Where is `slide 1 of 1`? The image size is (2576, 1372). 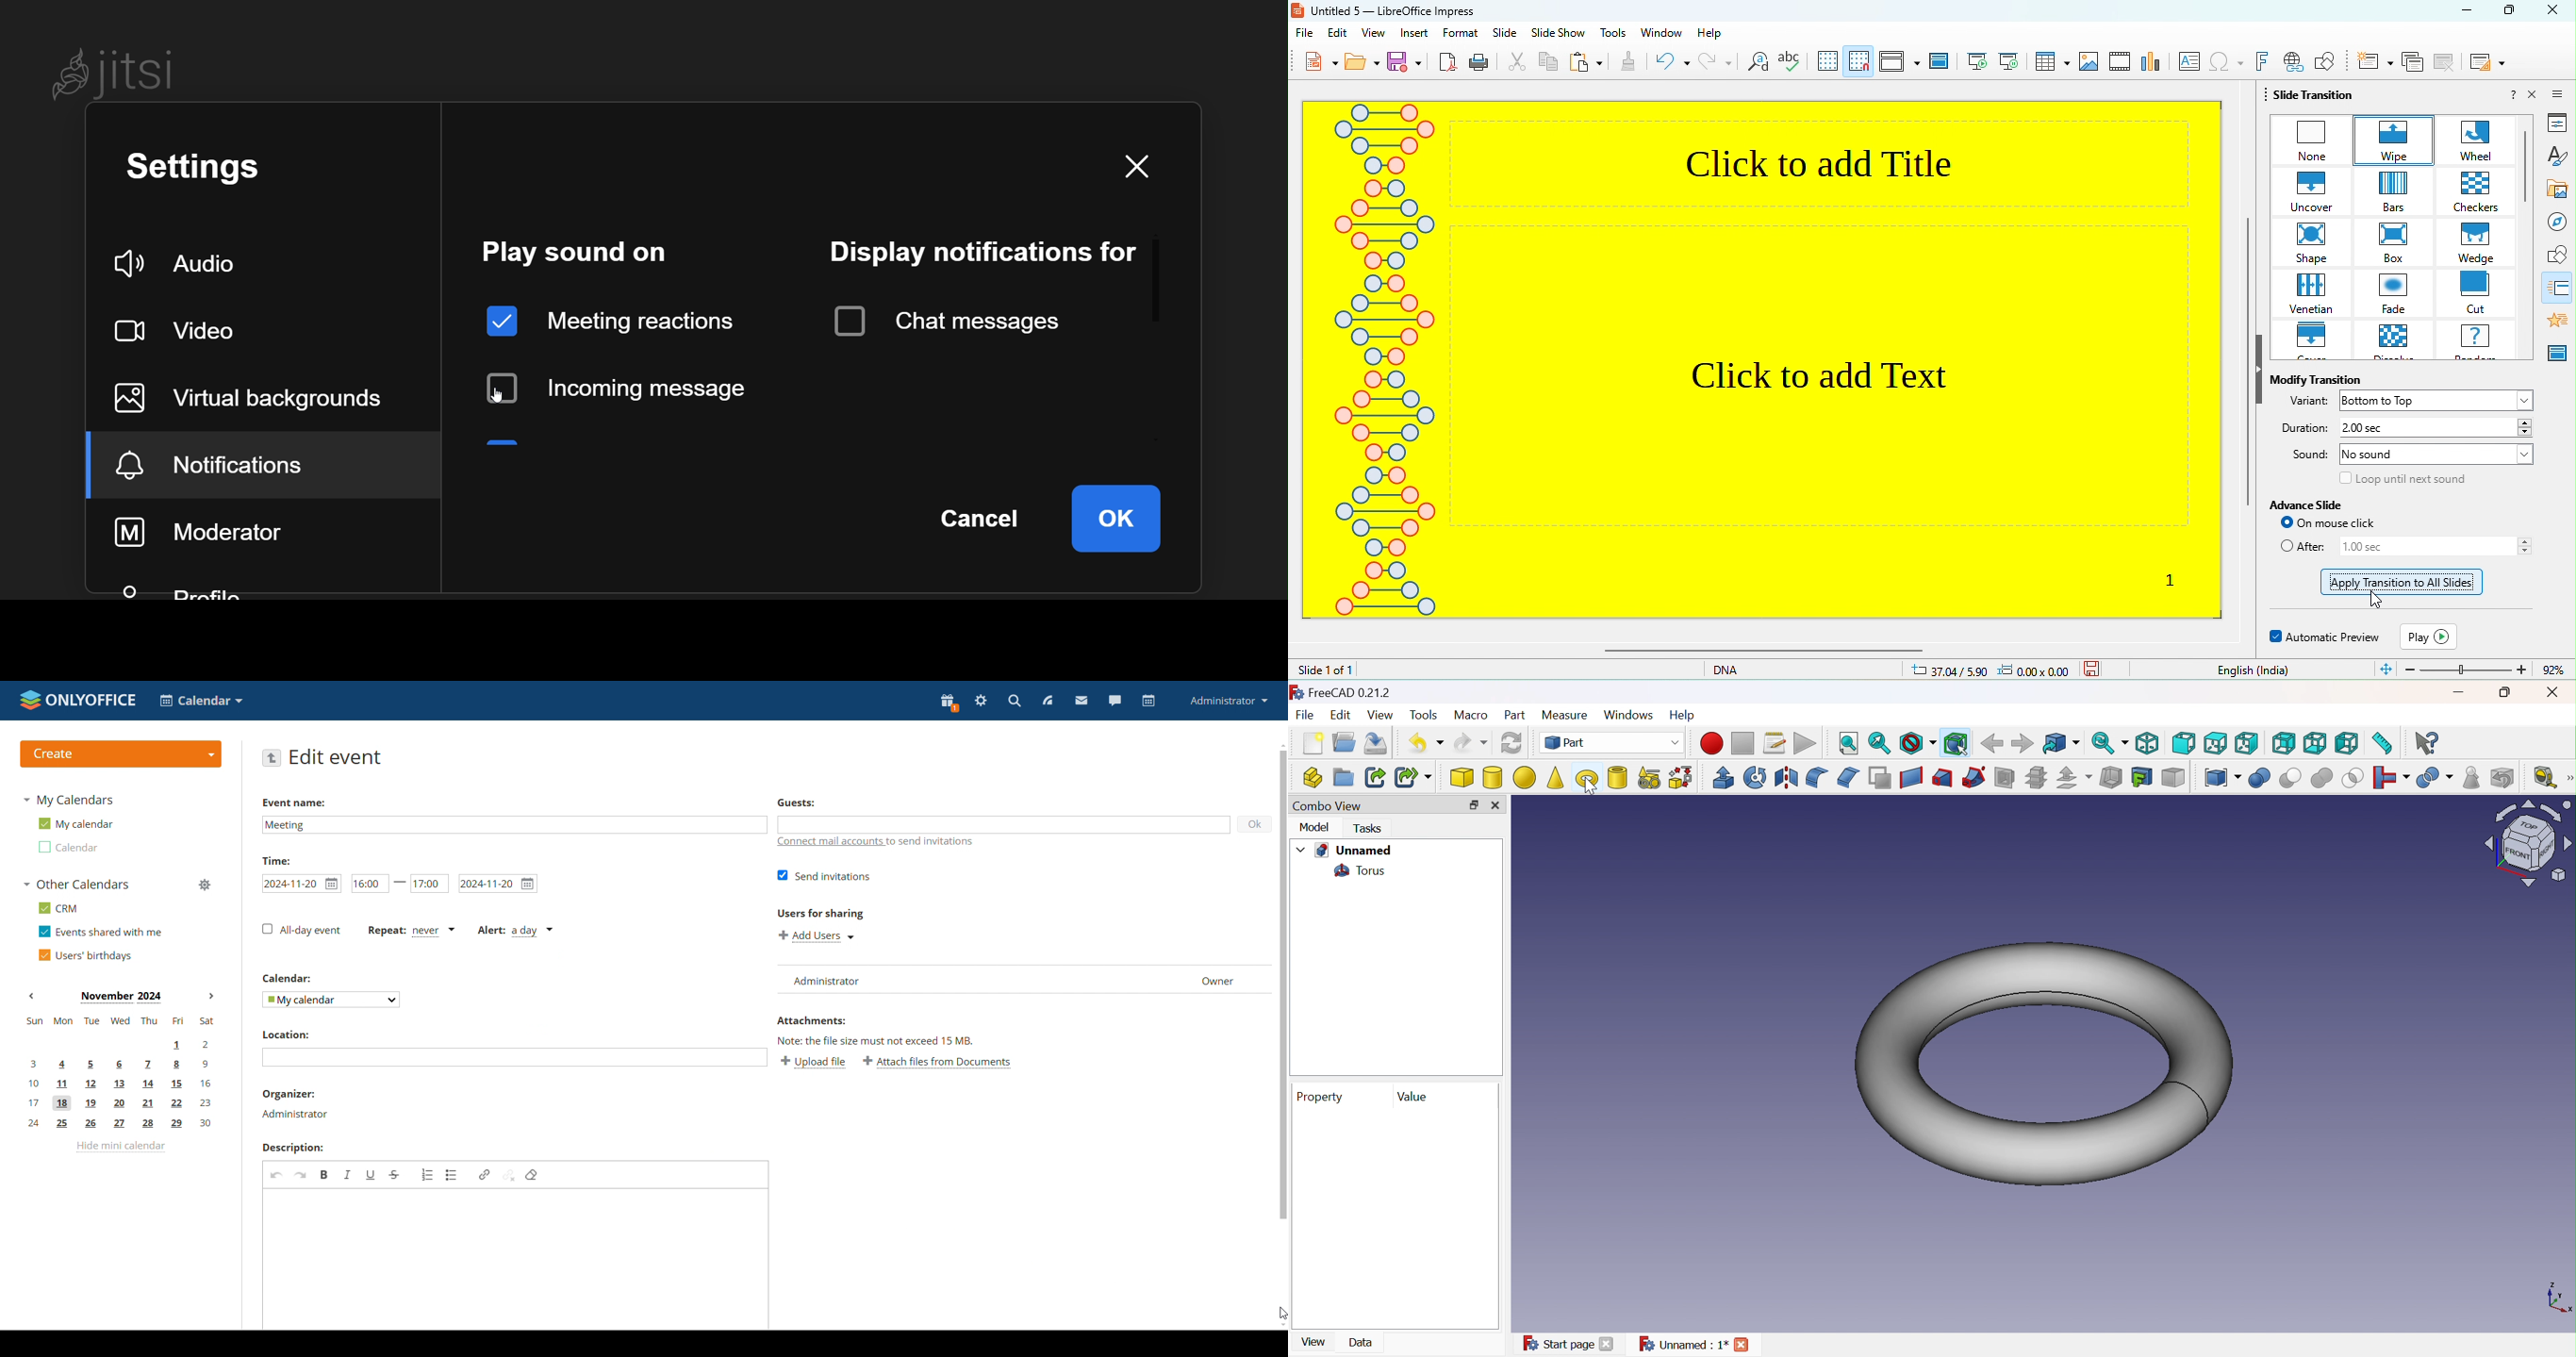 slide 1 of 1 is located at coordinates (1366, 670).